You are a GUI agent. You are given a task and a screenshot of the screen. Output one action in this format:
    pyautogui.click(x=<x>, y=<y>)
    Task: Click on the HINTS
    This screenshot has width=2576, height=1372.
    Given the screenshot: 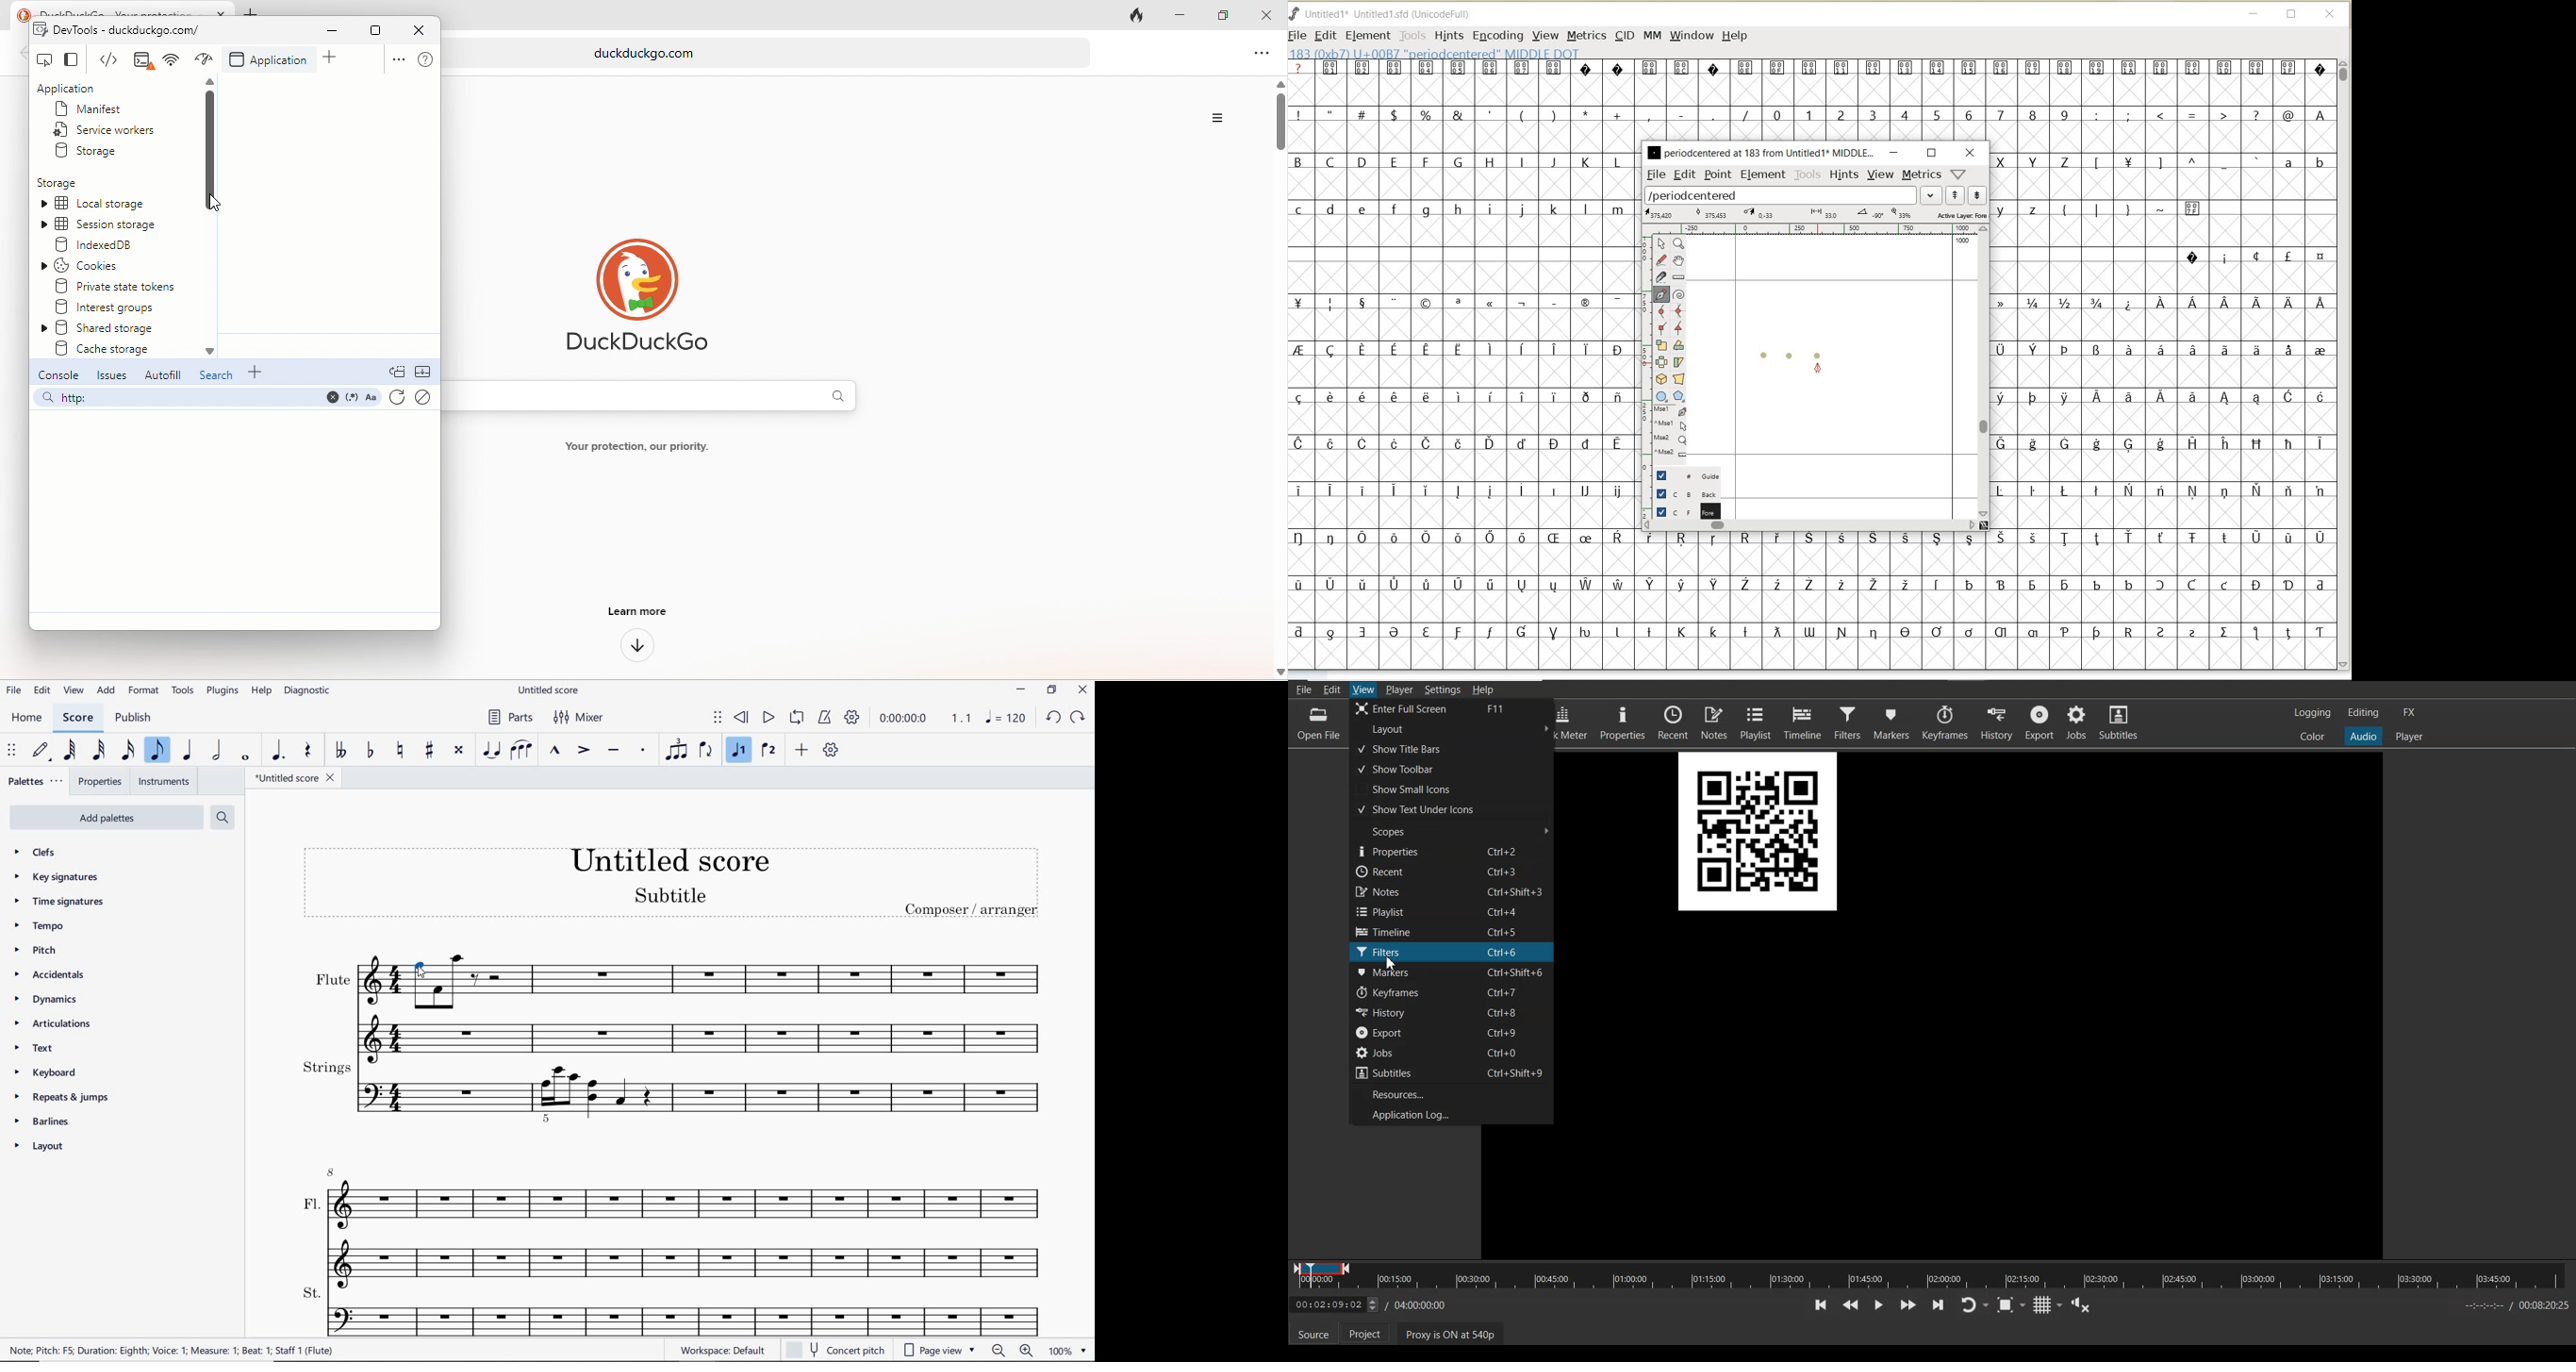 What is the action you would take?
    pyautogui.click(x=1448, y=35)
    